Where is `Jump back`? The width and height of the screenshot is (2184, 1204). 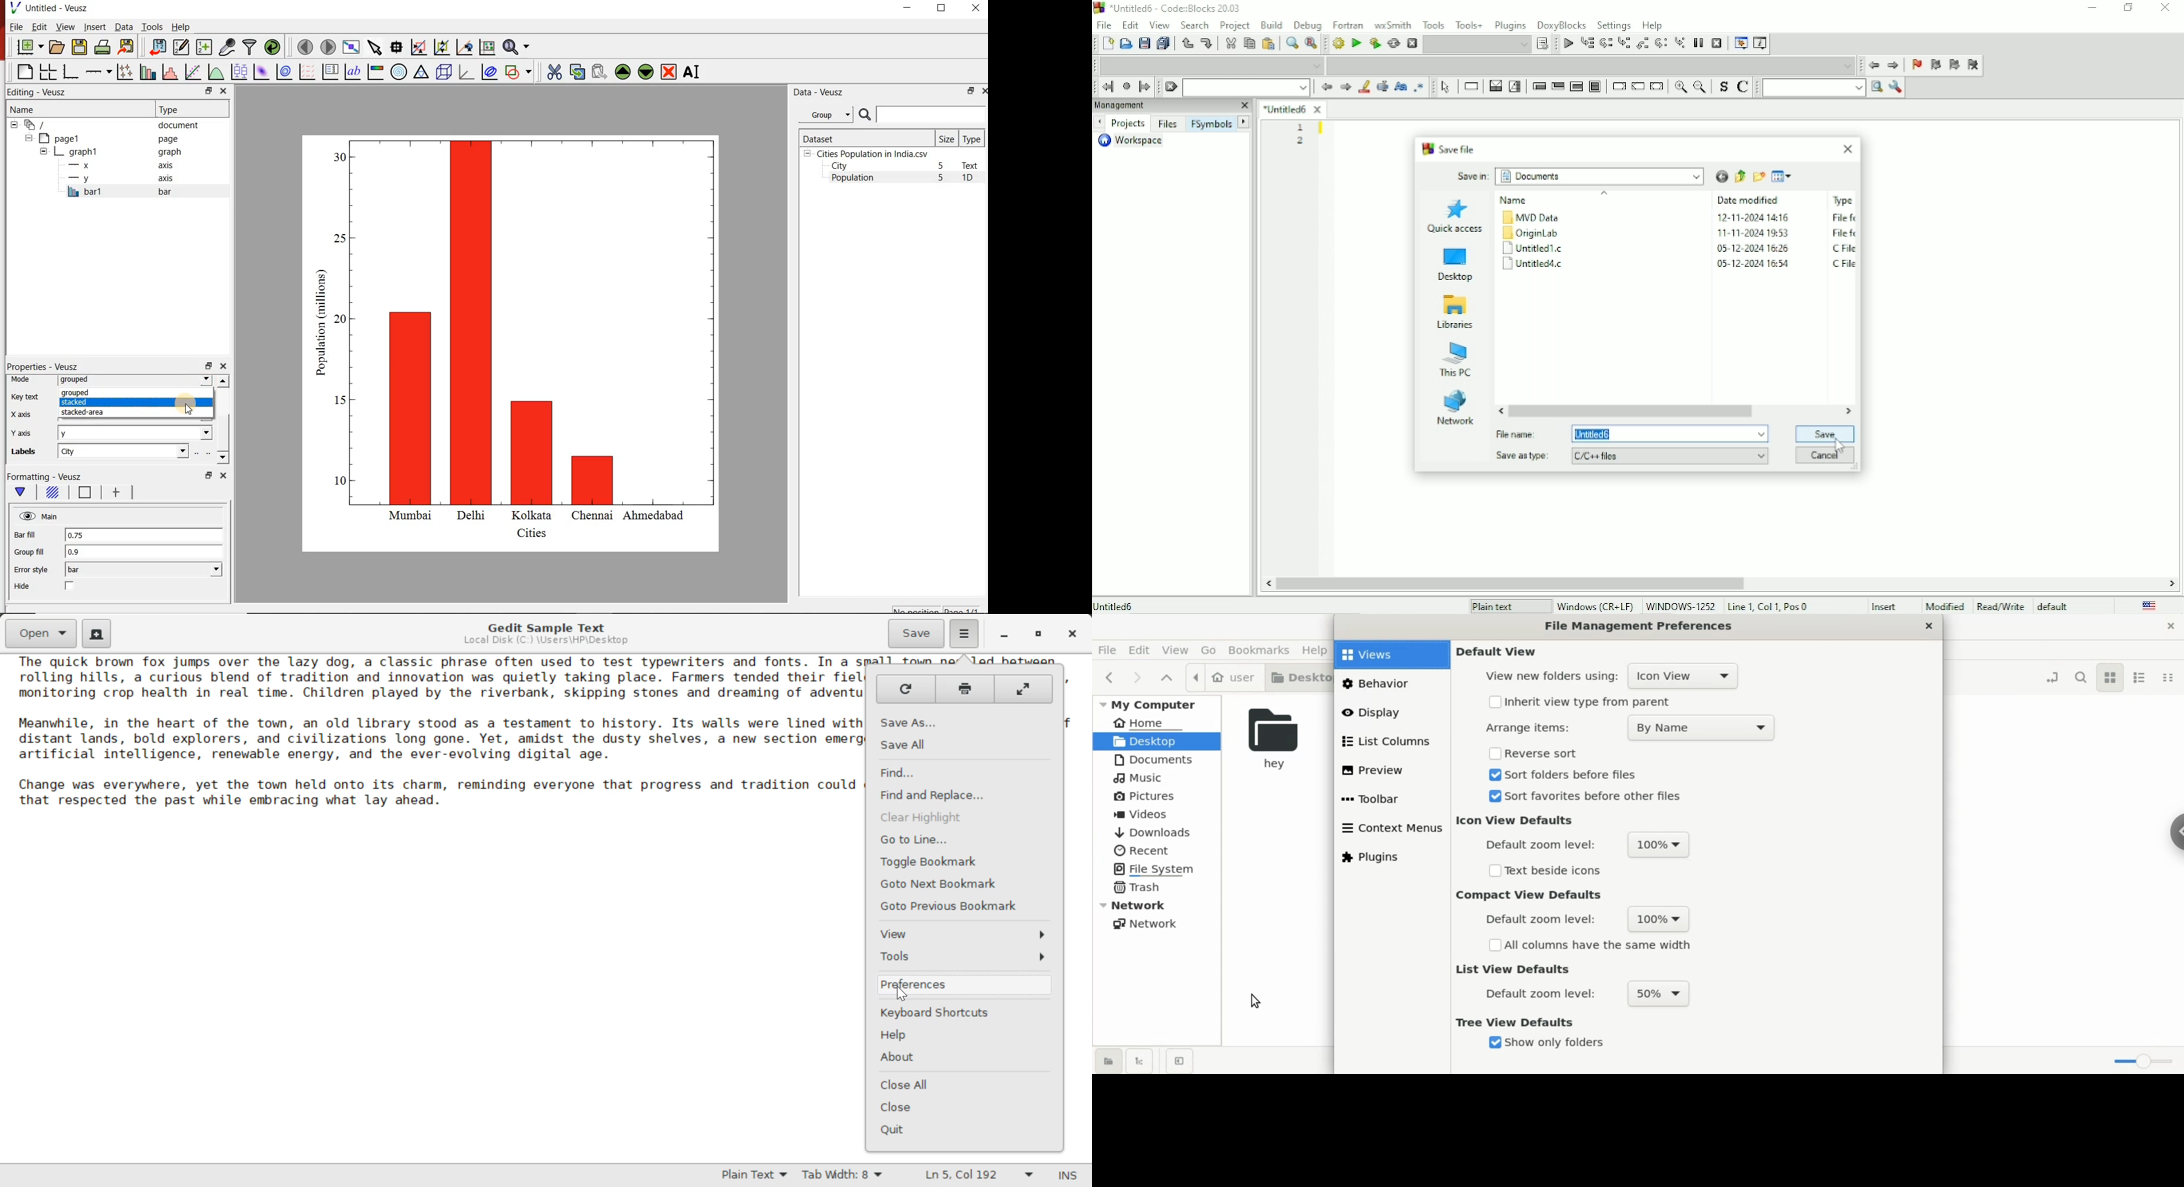 Jump back is located at coordinates (1873, 66).